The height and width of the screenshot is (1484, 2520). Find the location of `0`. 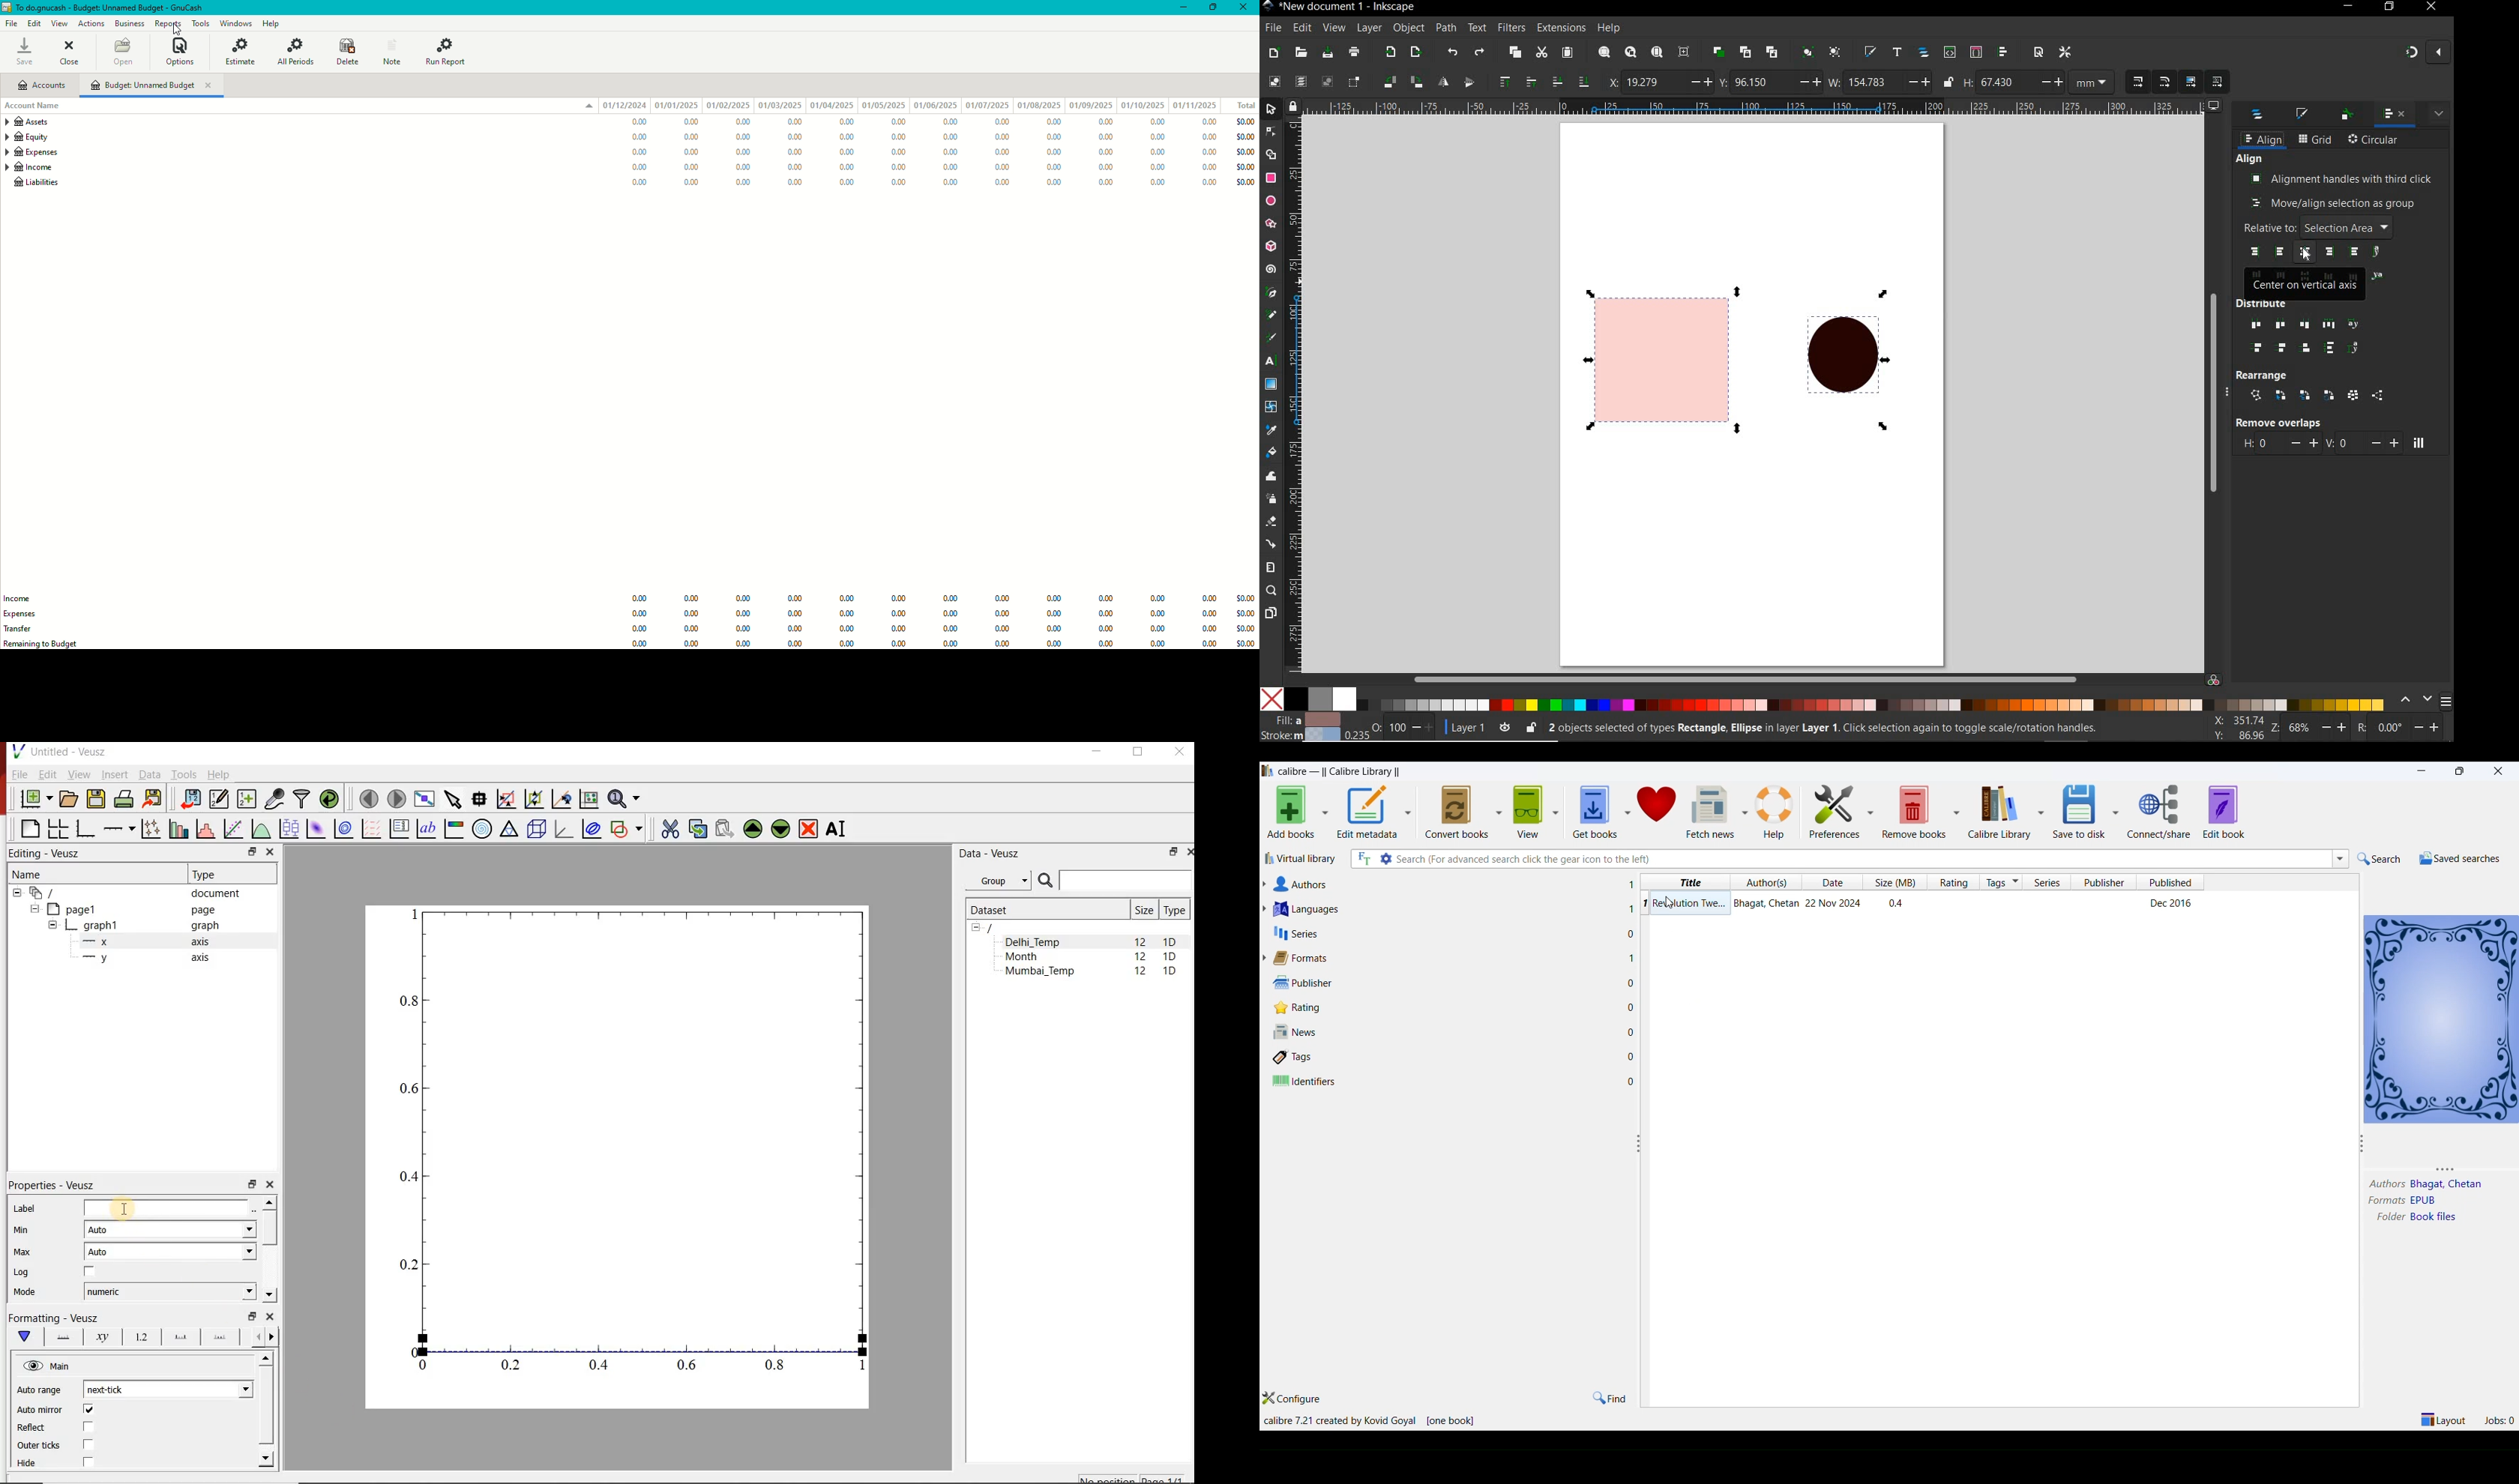

0 is located at coordinates (1632, 1080).